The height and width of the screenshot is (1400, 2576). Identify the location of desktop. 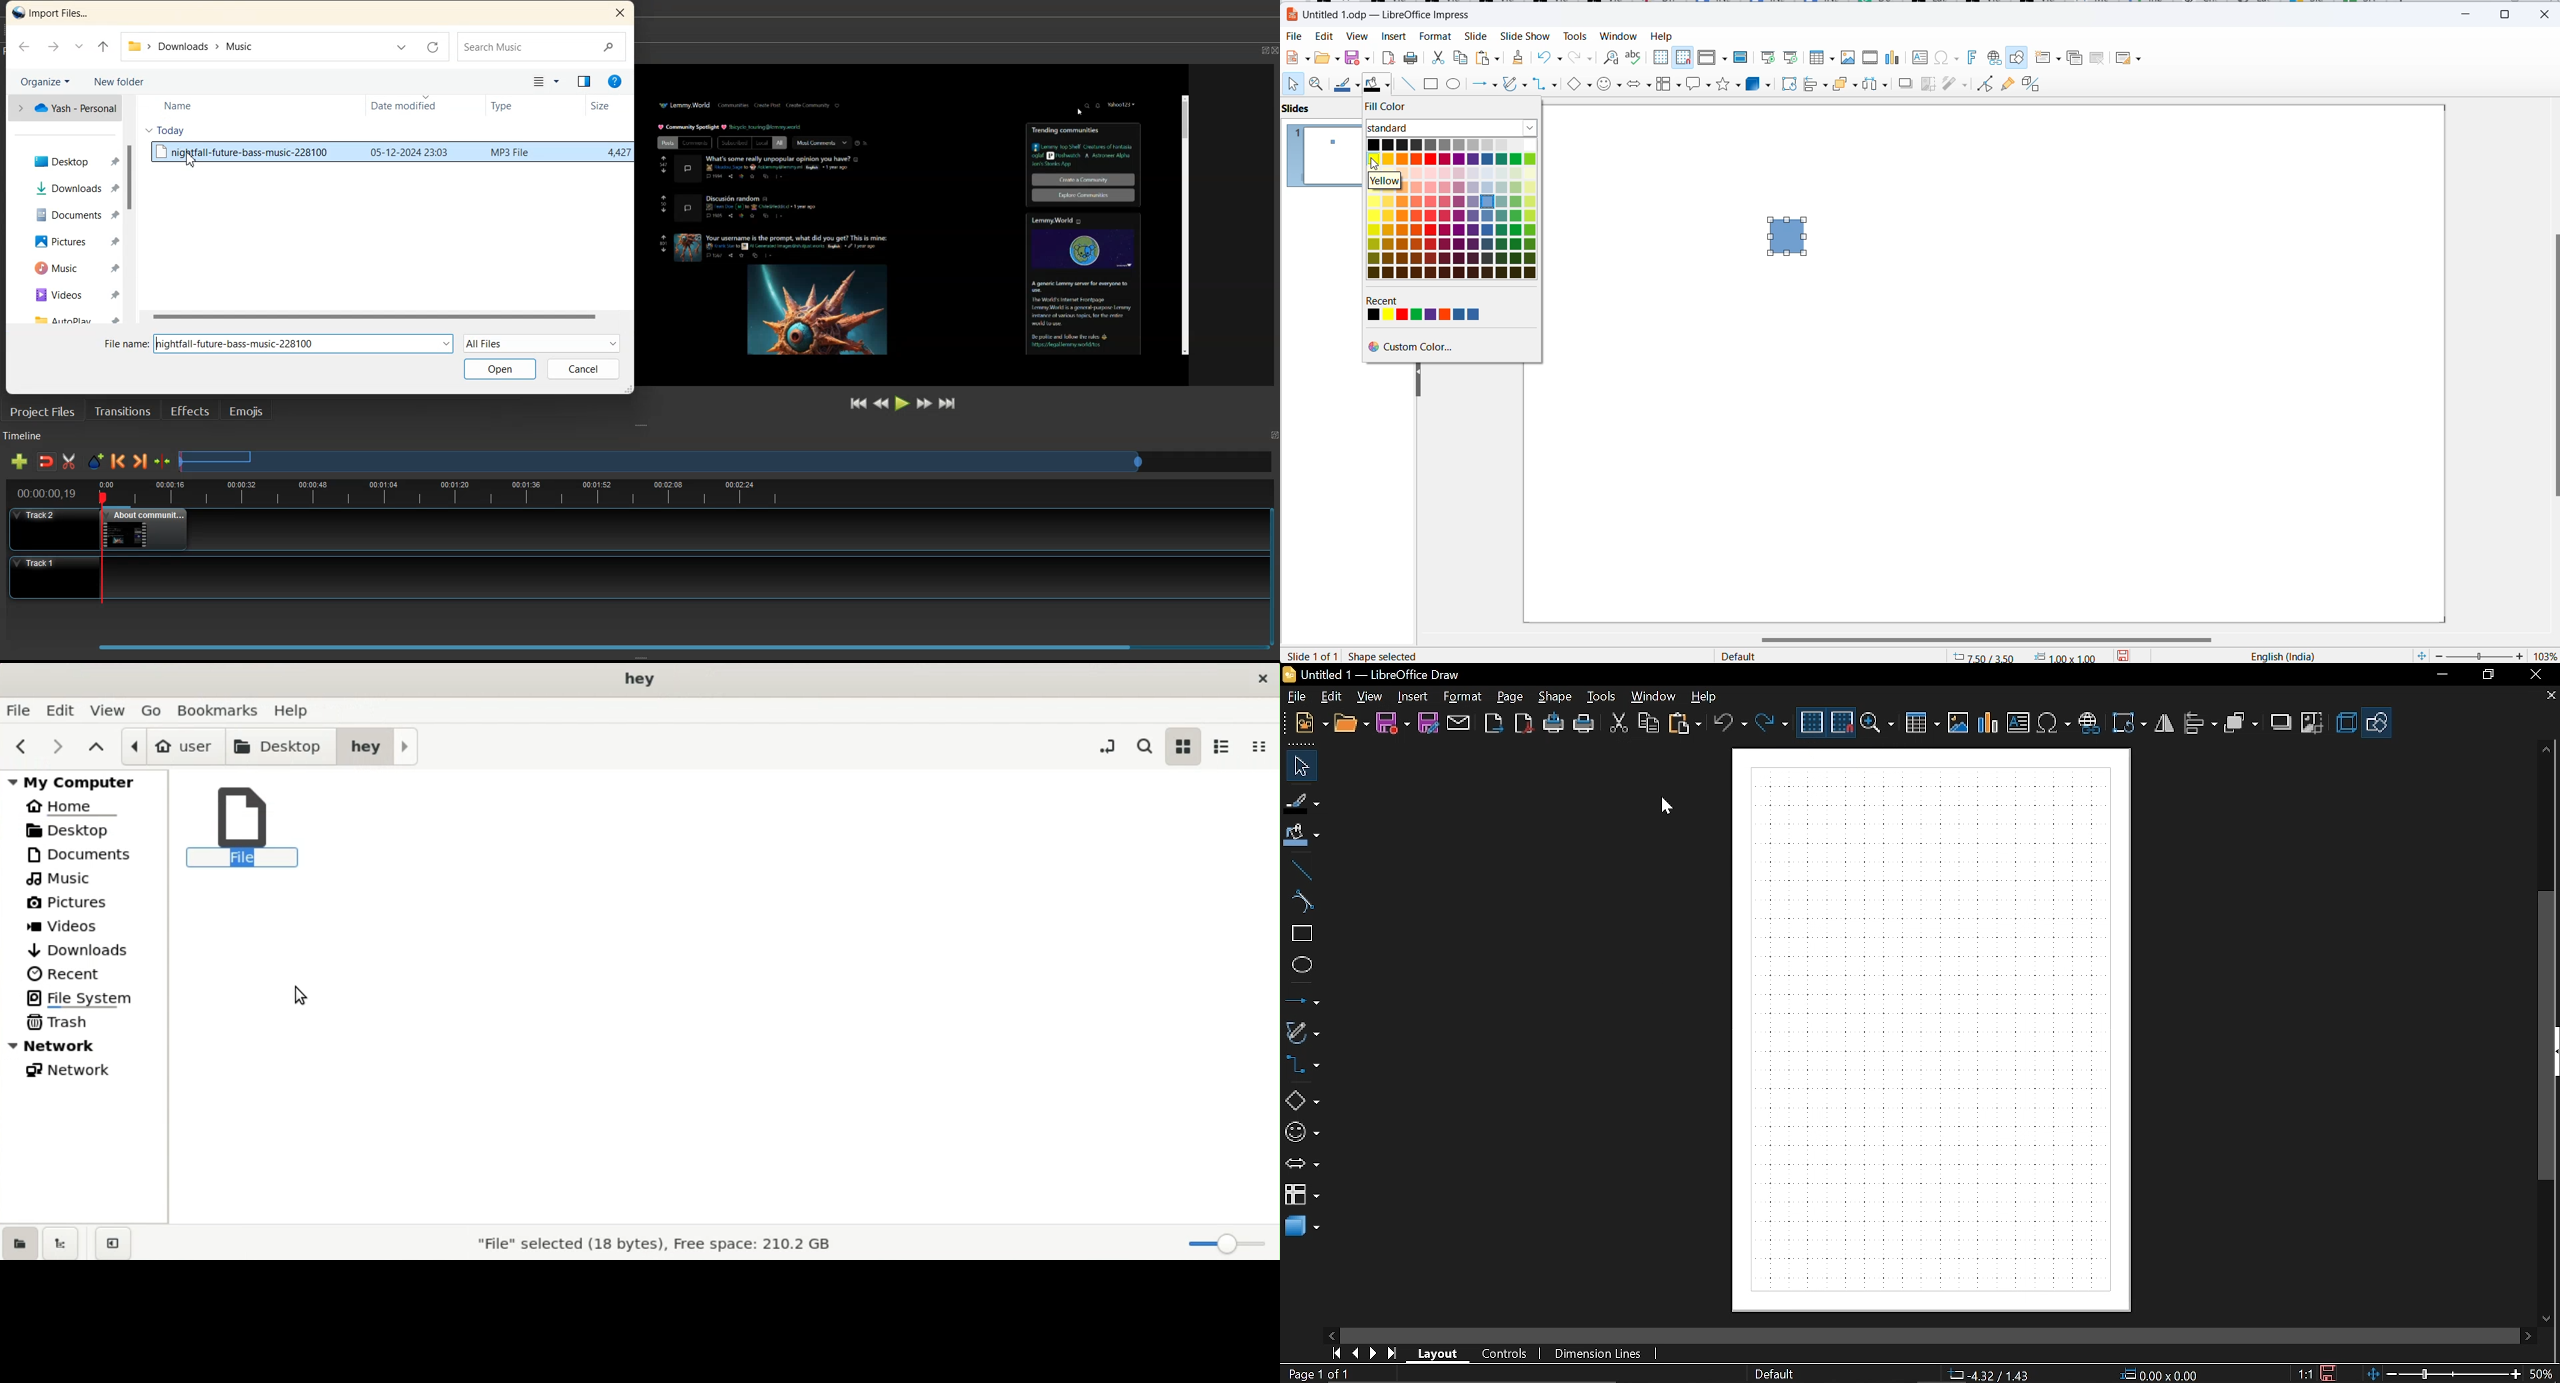
(84, 830).